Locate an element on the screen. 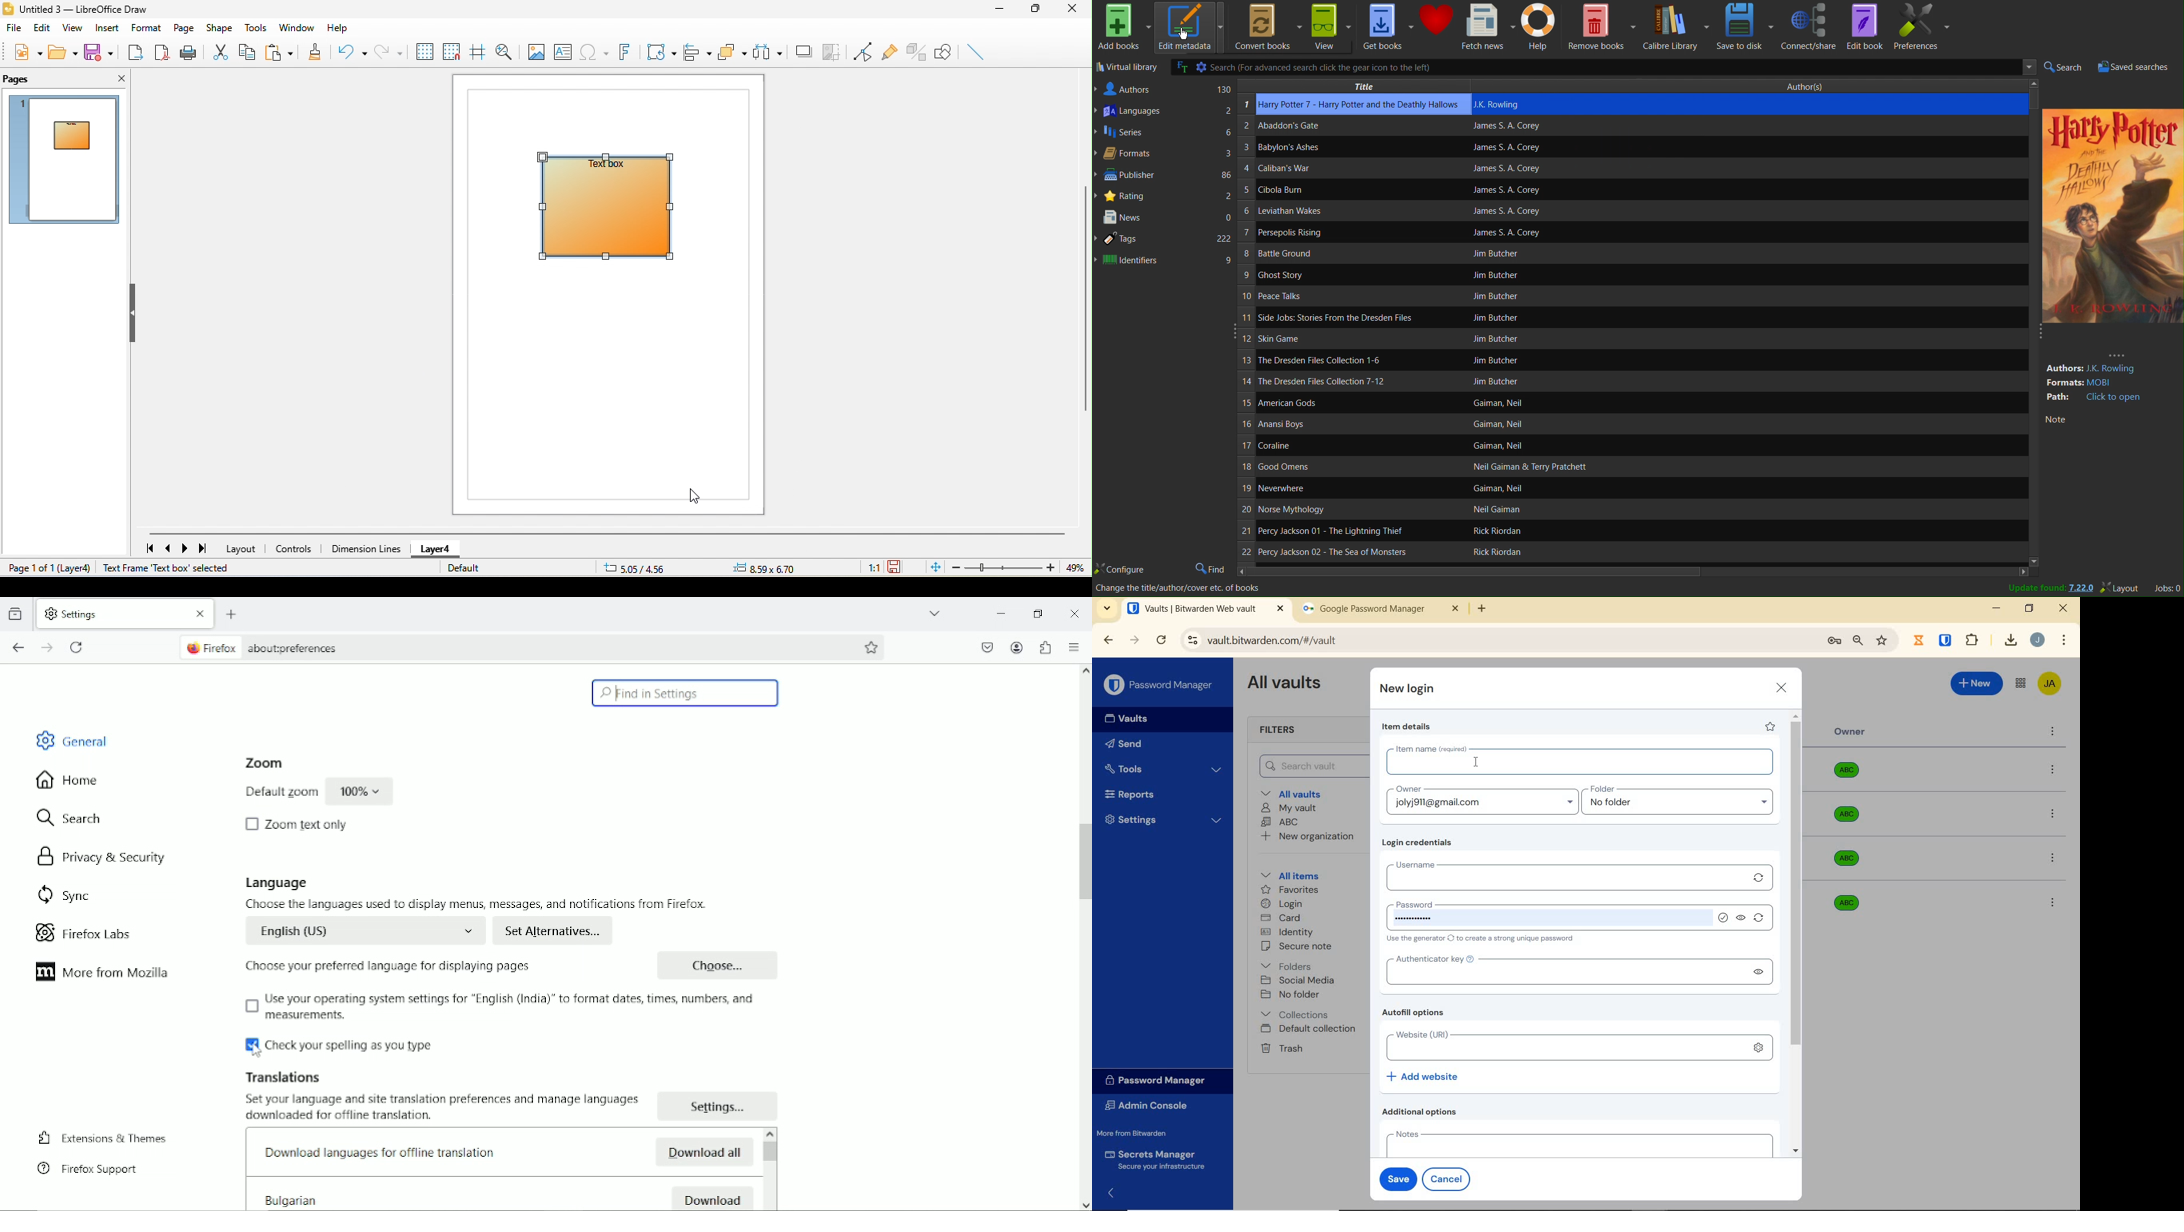 The image size is (2184, 1232). toggle extrusion is located at coordinates (917, 50).